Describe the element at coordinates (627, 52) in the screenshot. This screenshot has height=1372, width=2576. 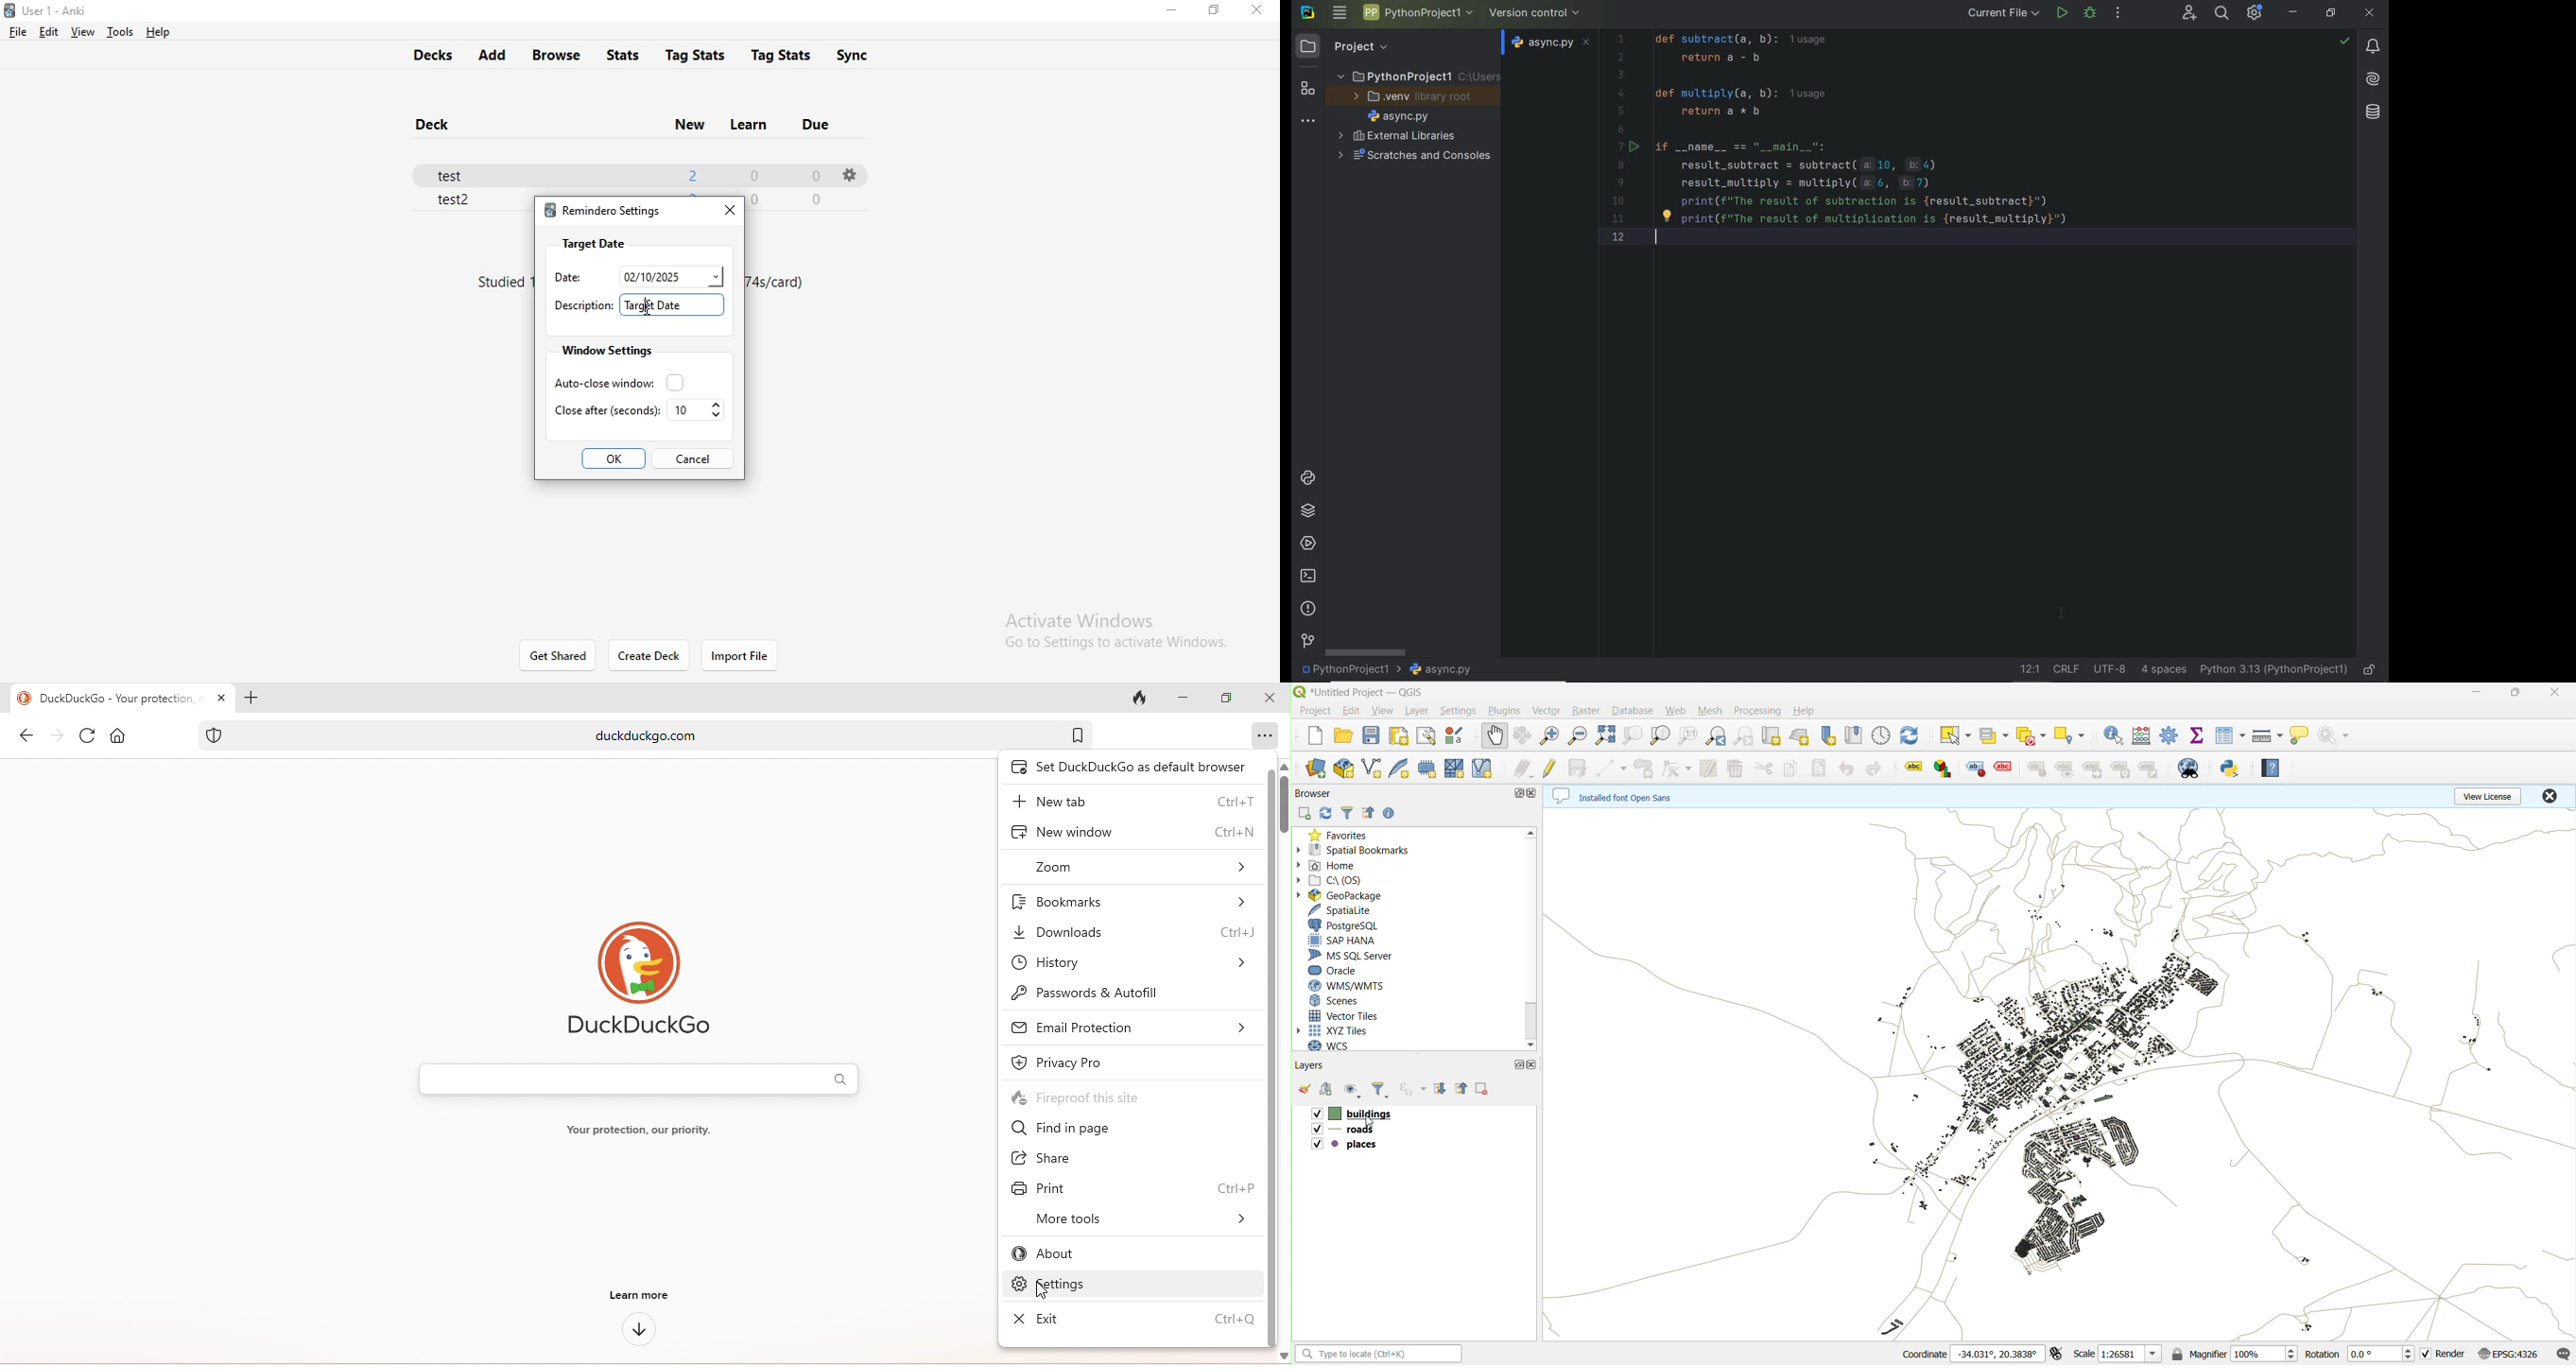
I see `stats` at that location.